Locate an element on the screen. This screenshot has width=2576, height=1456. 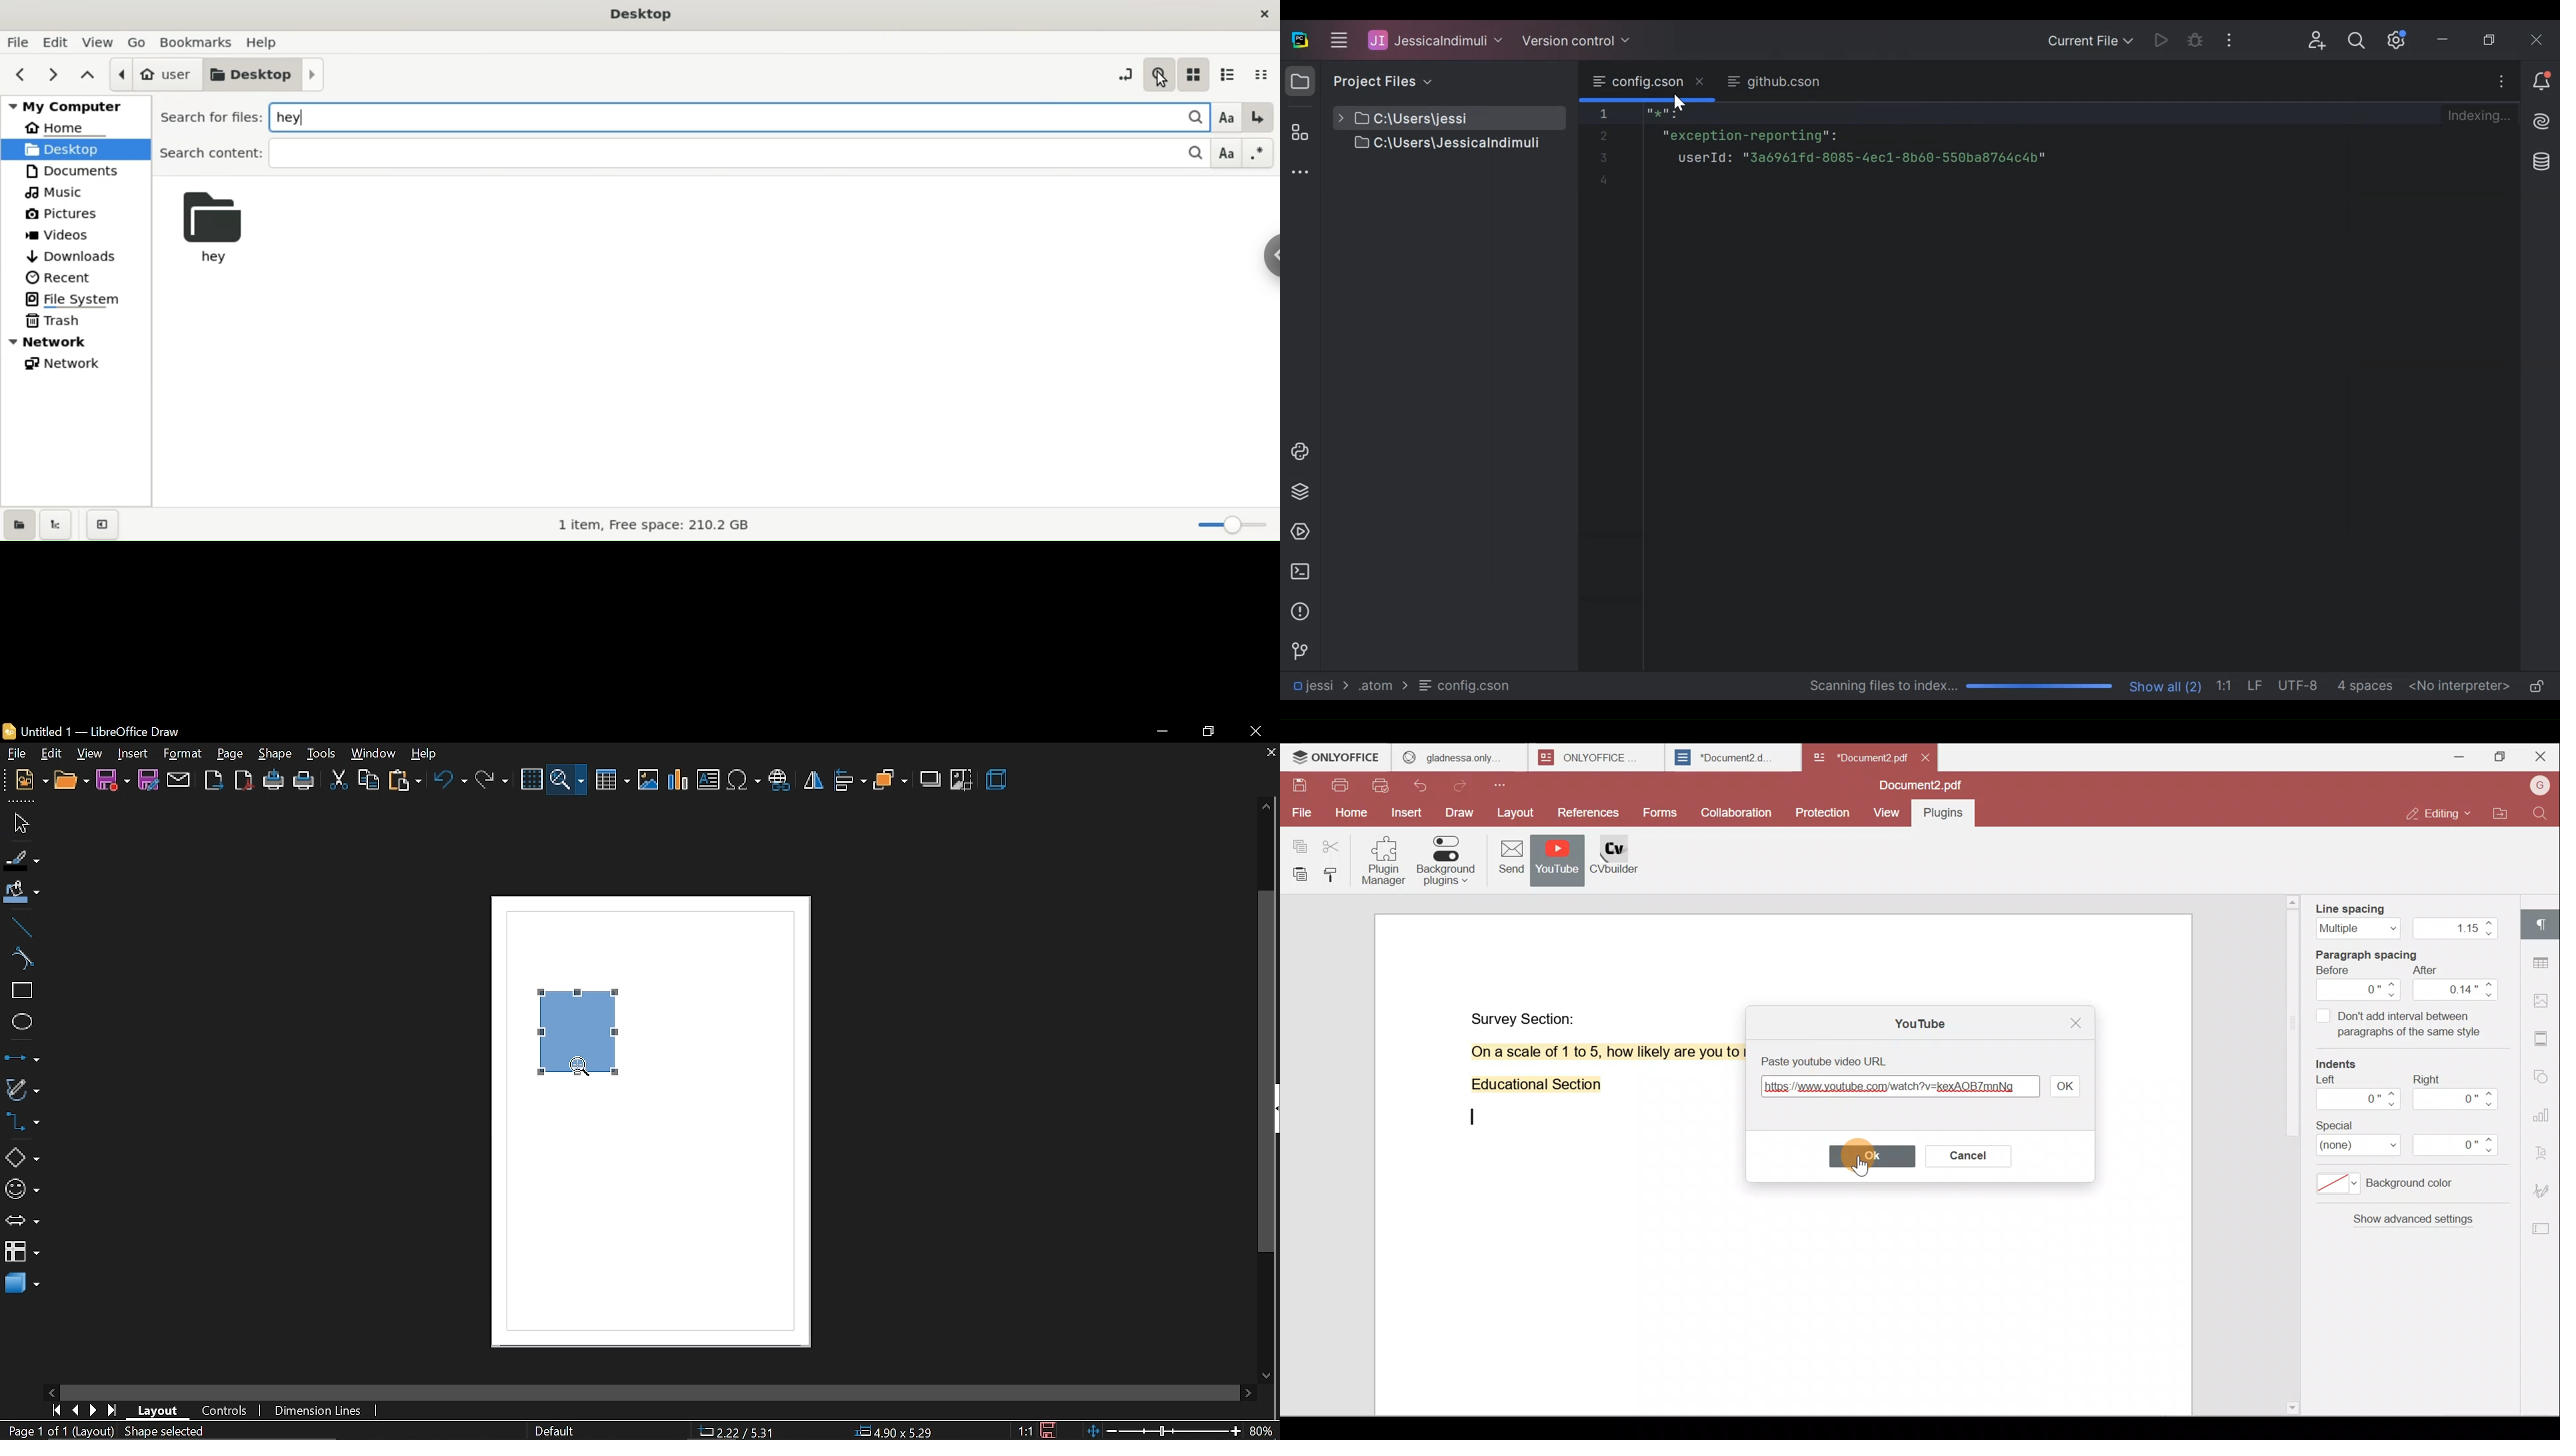
file system is located at coordinates (76, 301).